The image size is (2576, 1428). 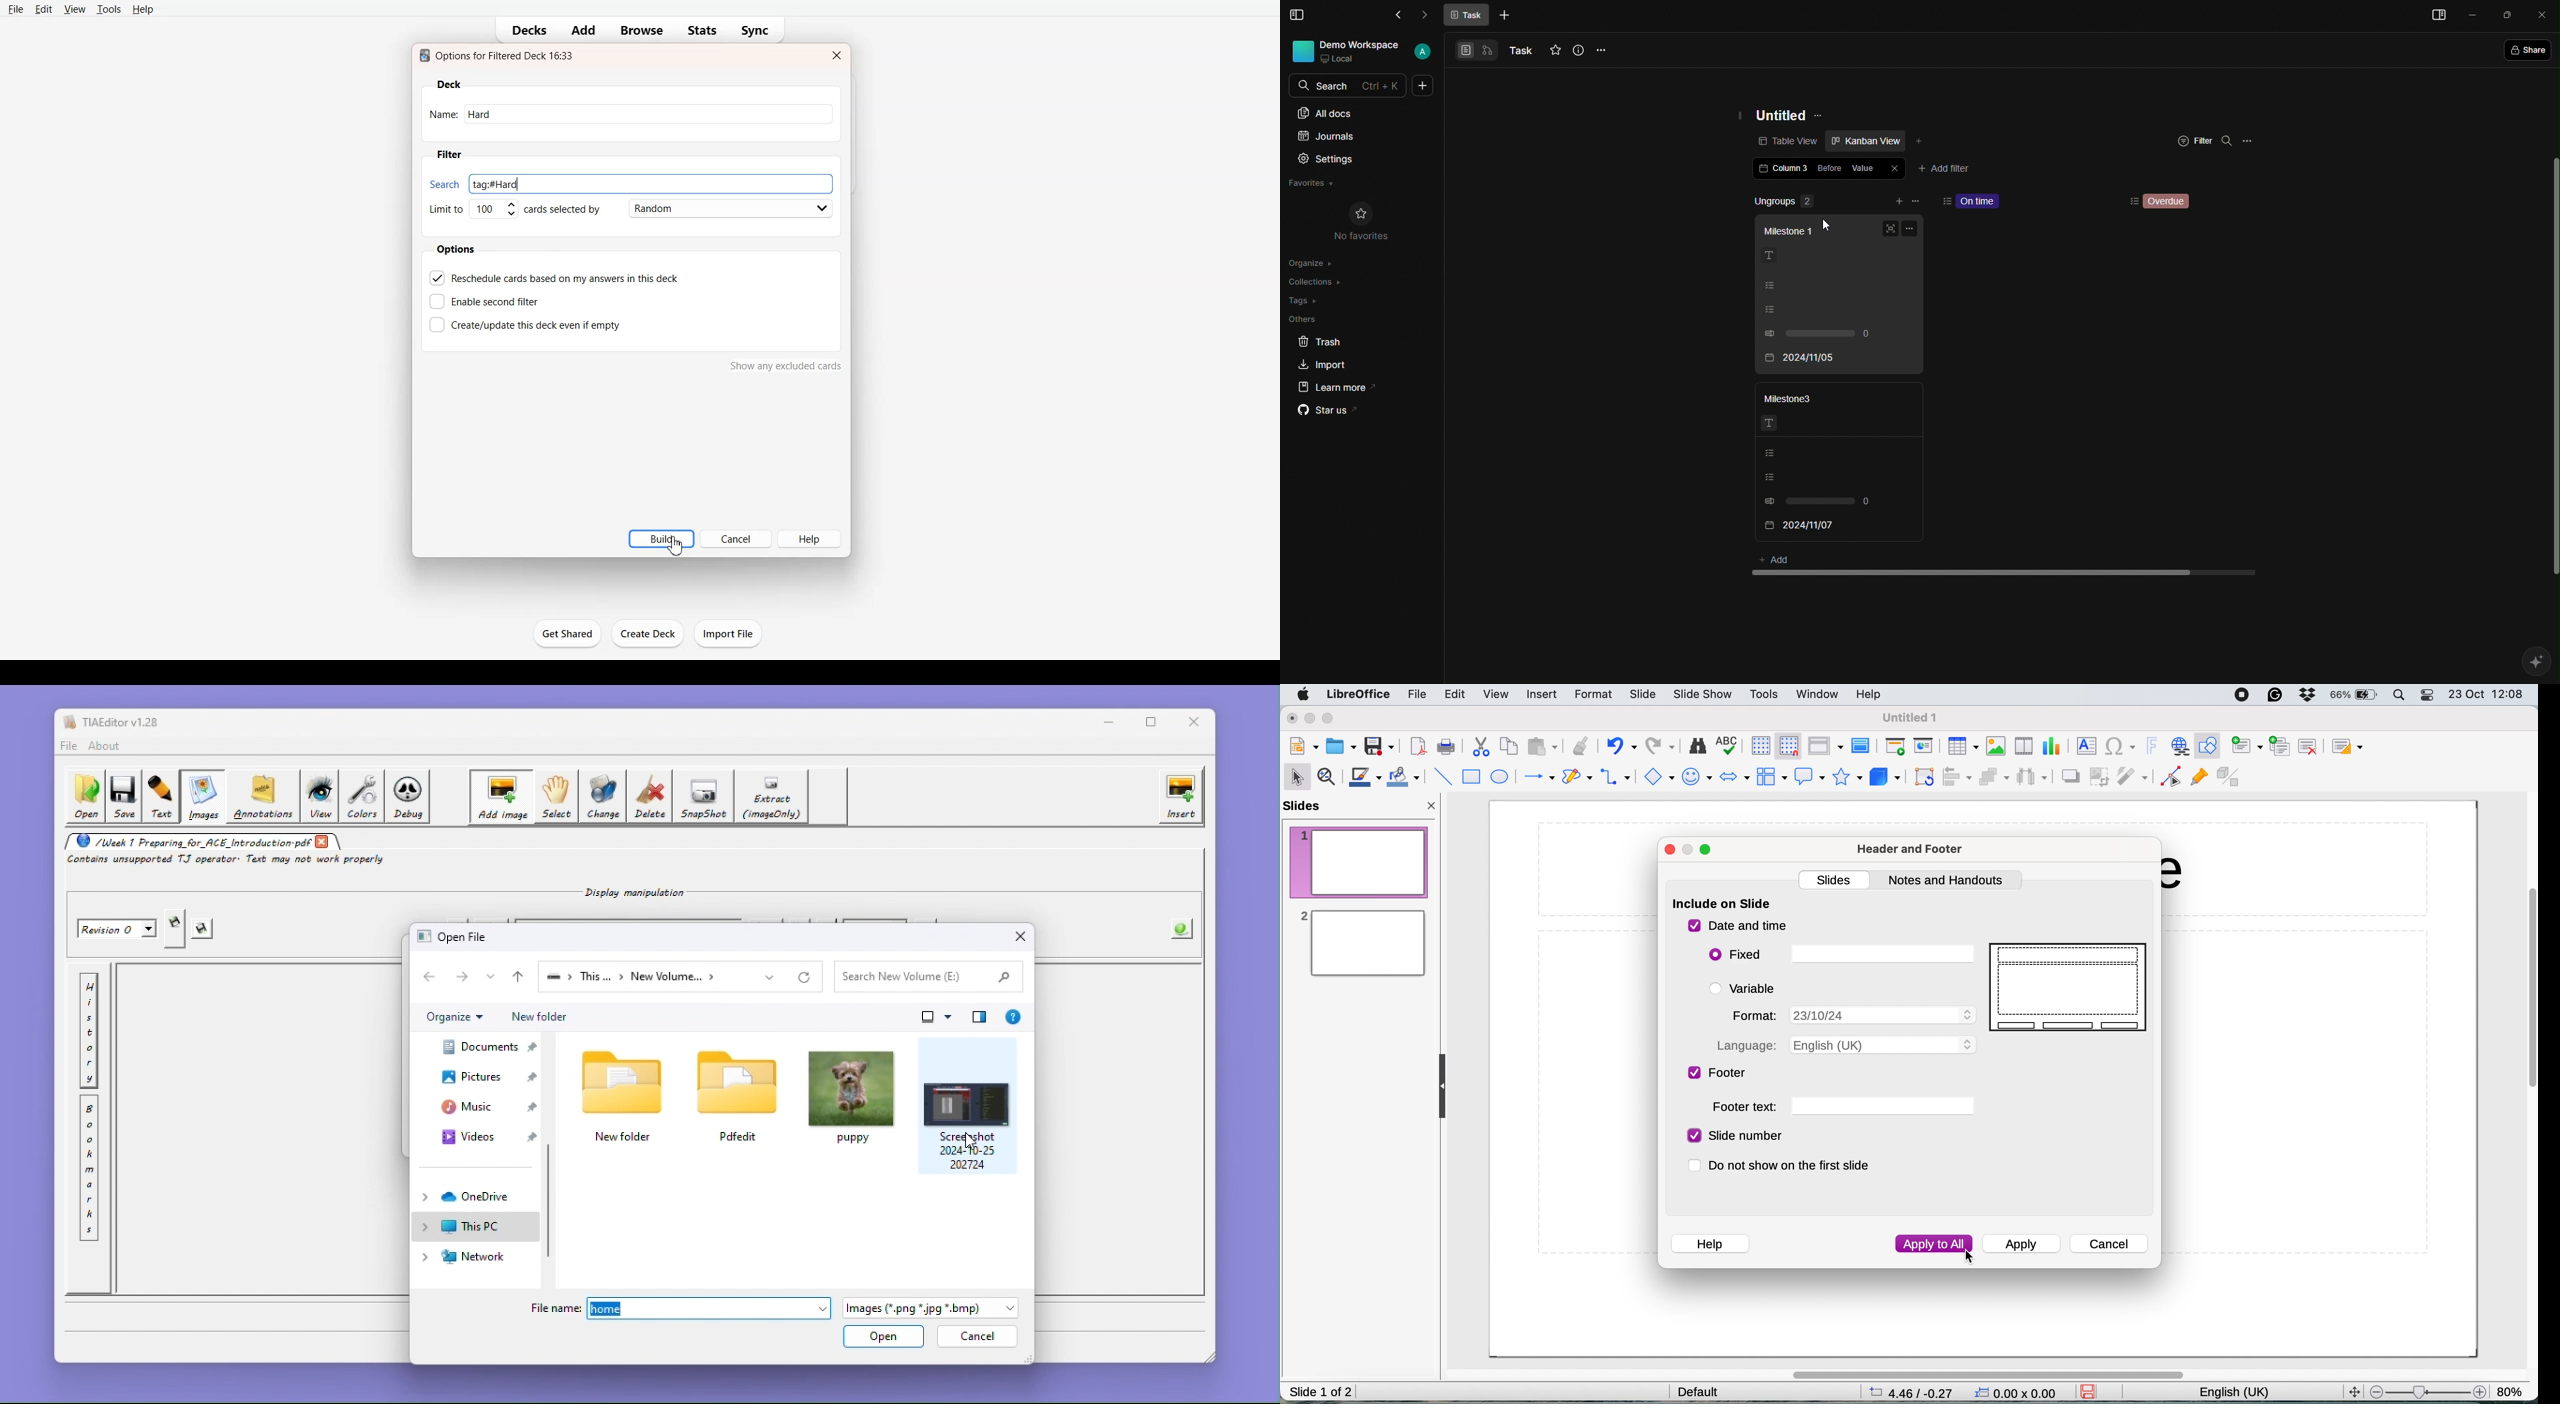 What do you see at coordinates (1871, 694) in the screenshot?
I see `help` at bounding box center [1871, 694].